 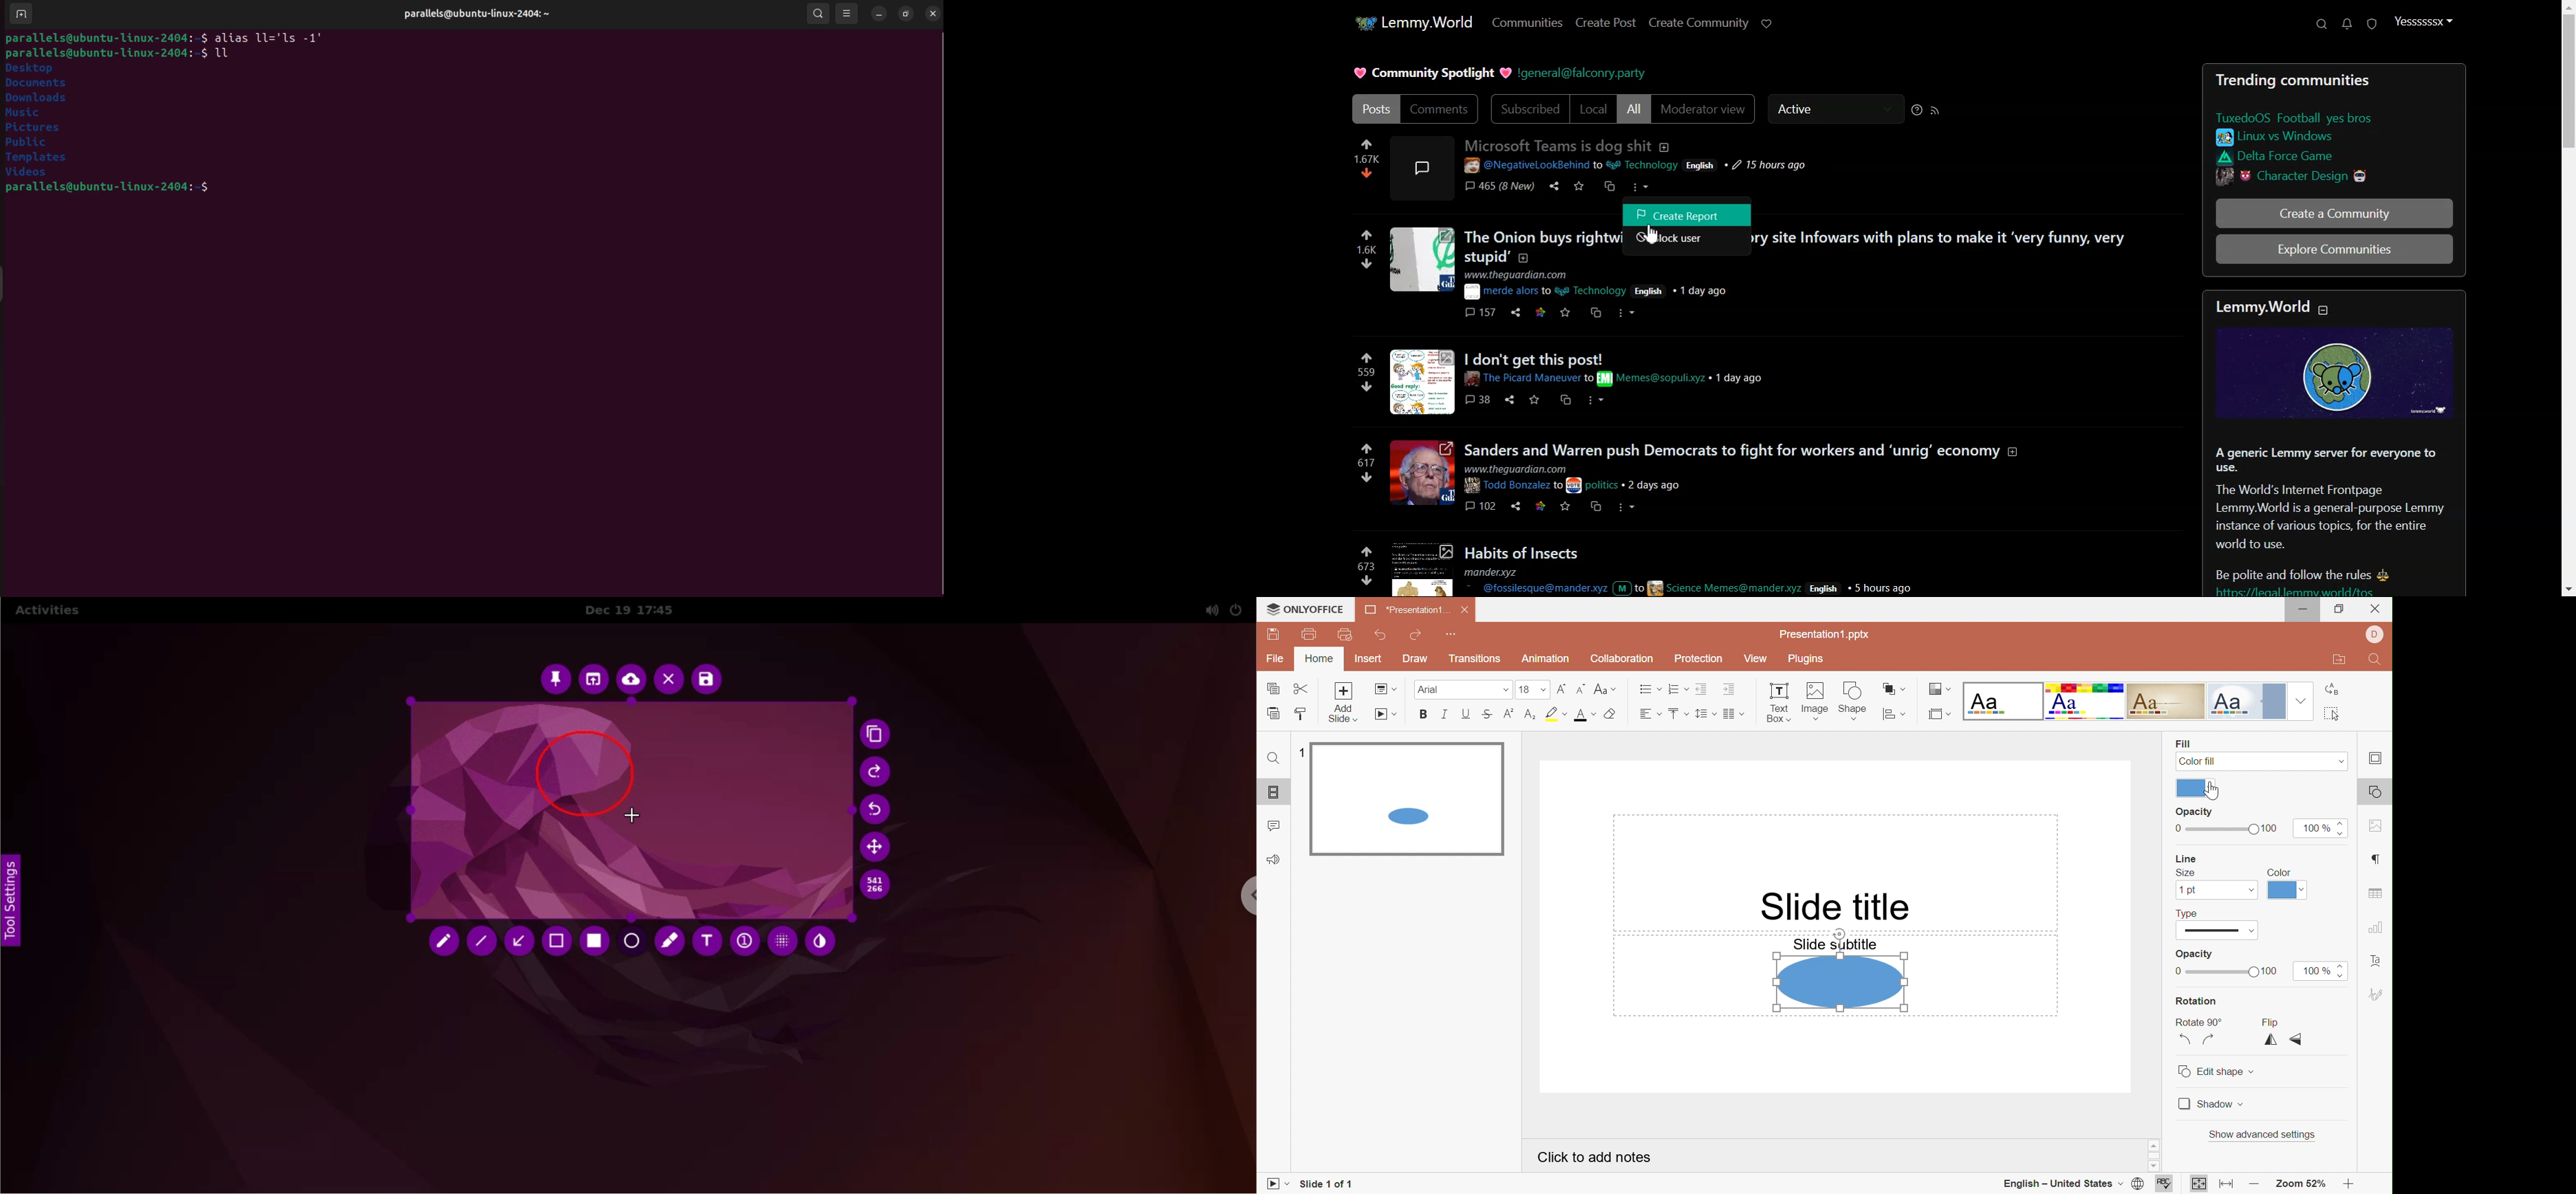 What do you see at coordinates (1303, 608) in the screenshot?
I see `ONLYOFFICE` at bounding box center [1303, 608].